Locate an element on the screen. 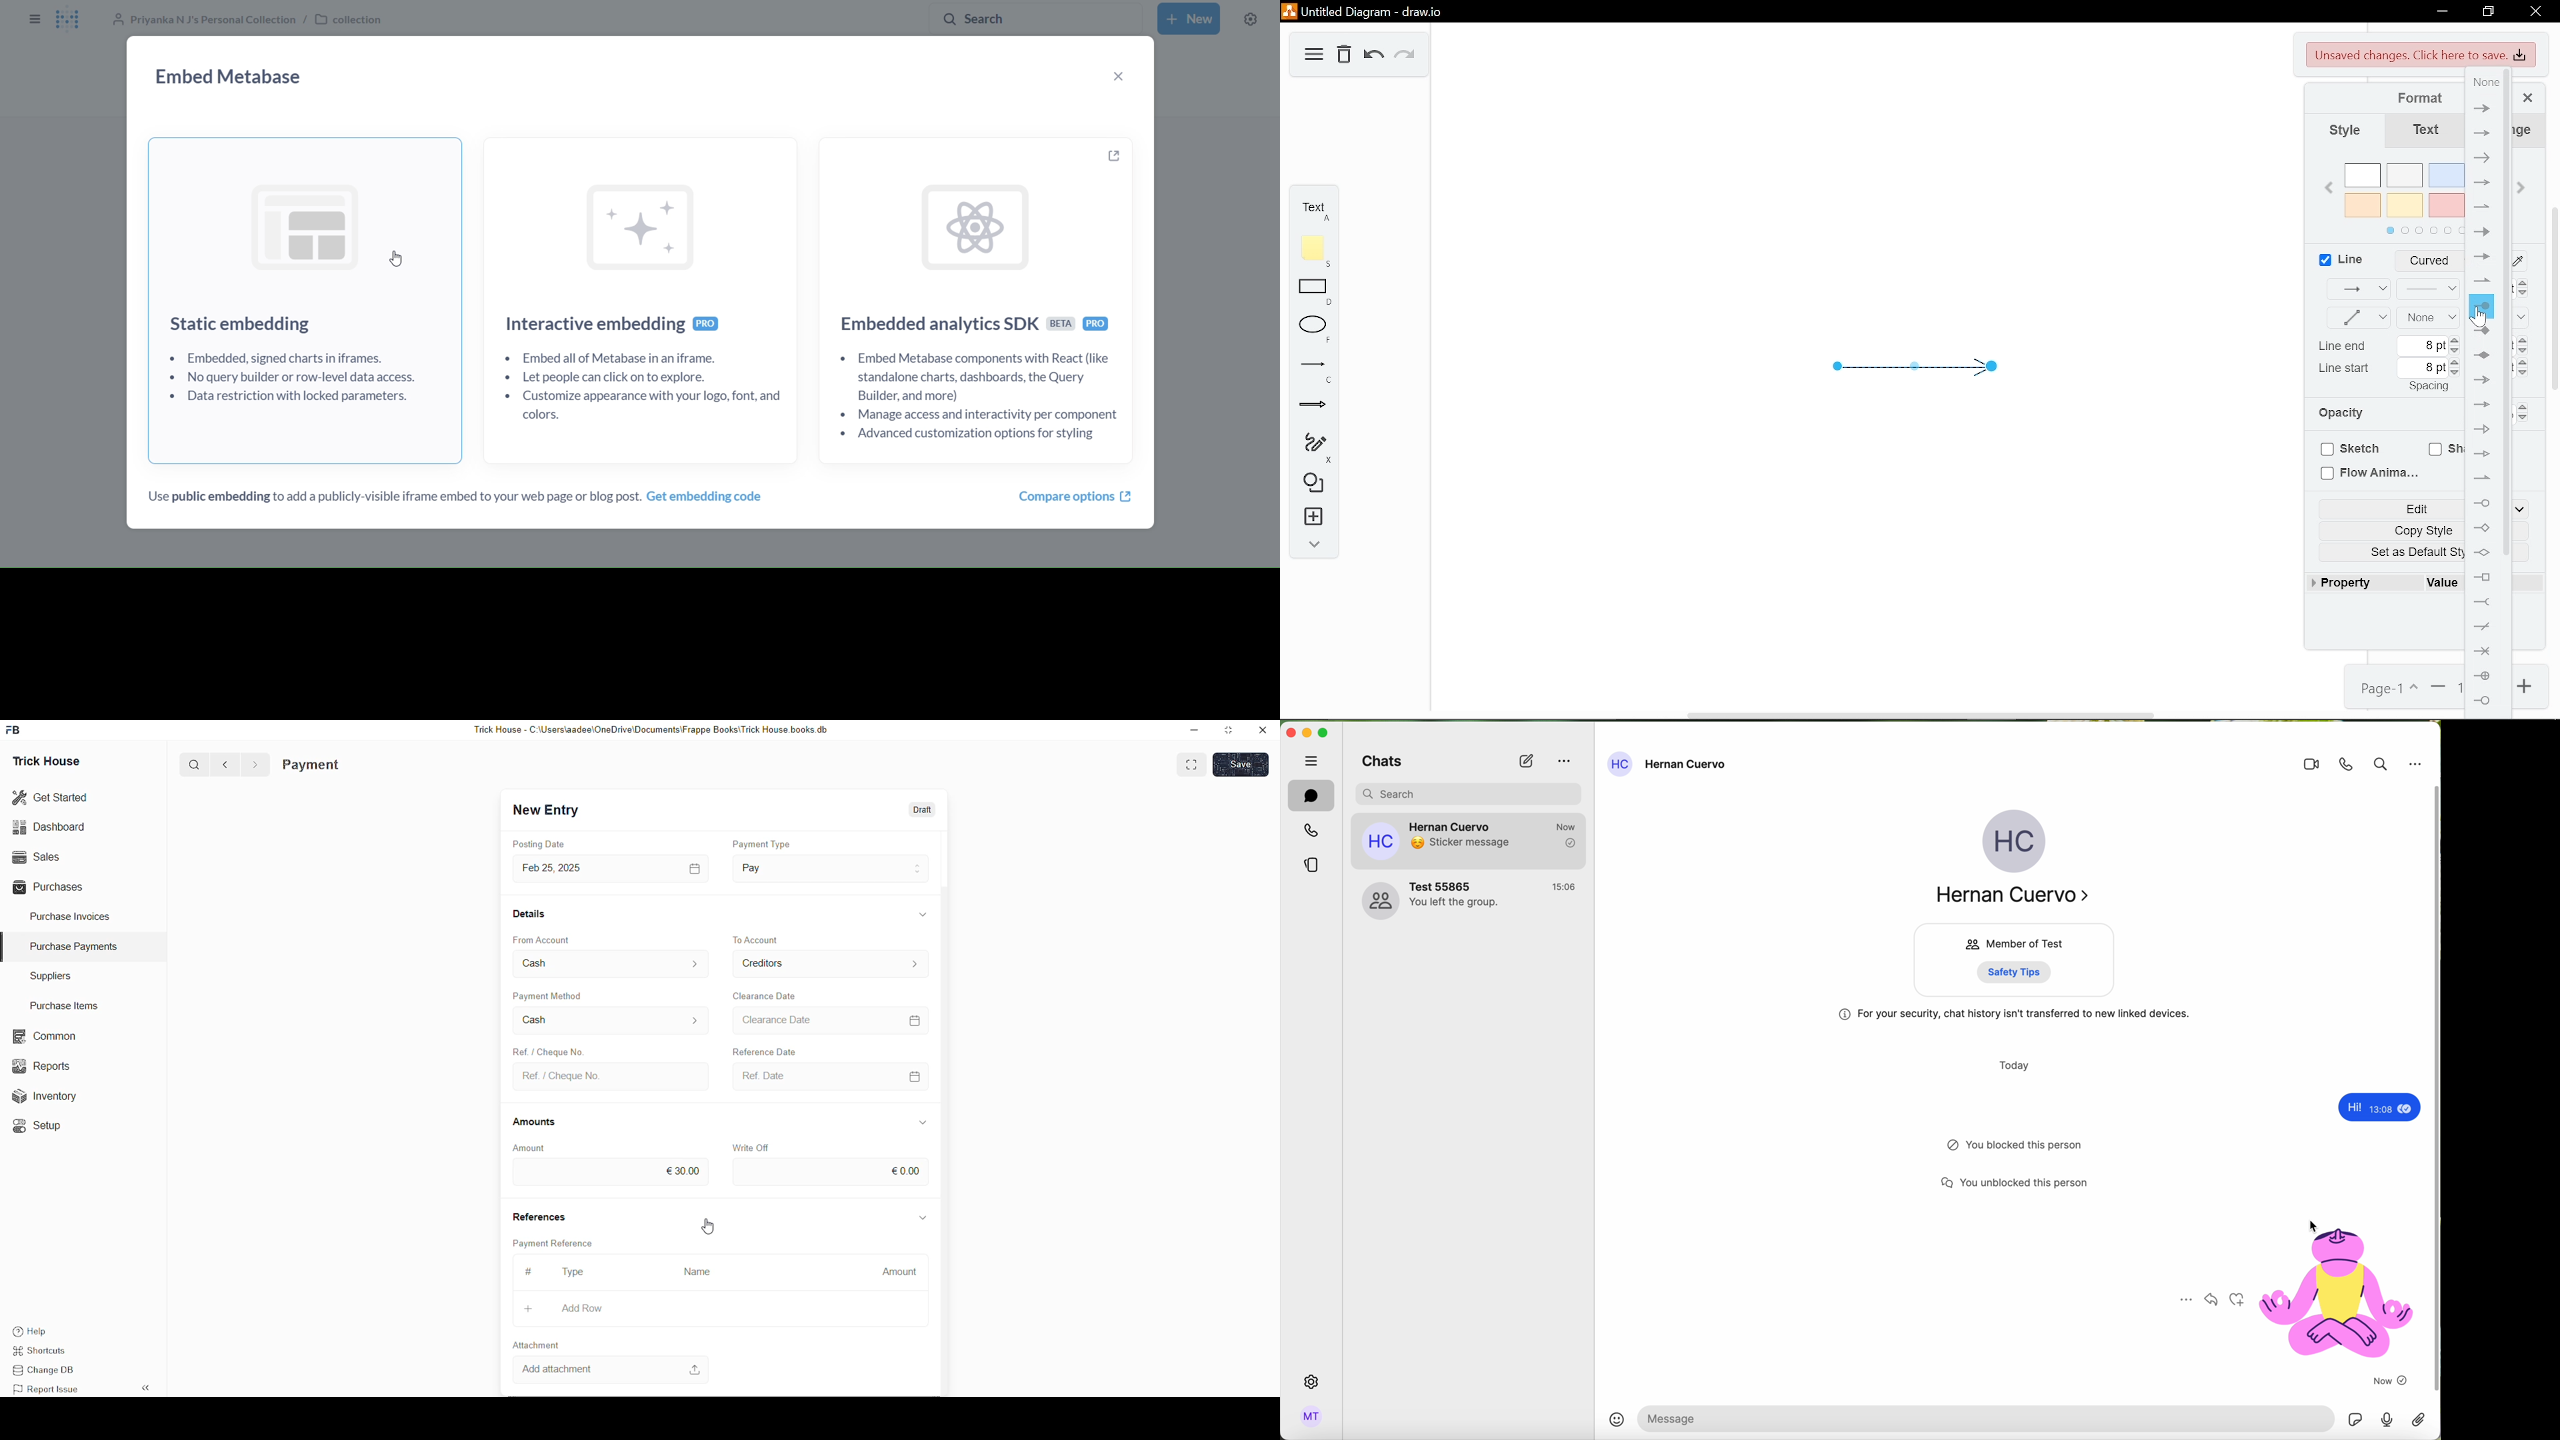 This screenshot has width=2576, height=1456. Purchase Invoices is located at coordinates (72, 915).